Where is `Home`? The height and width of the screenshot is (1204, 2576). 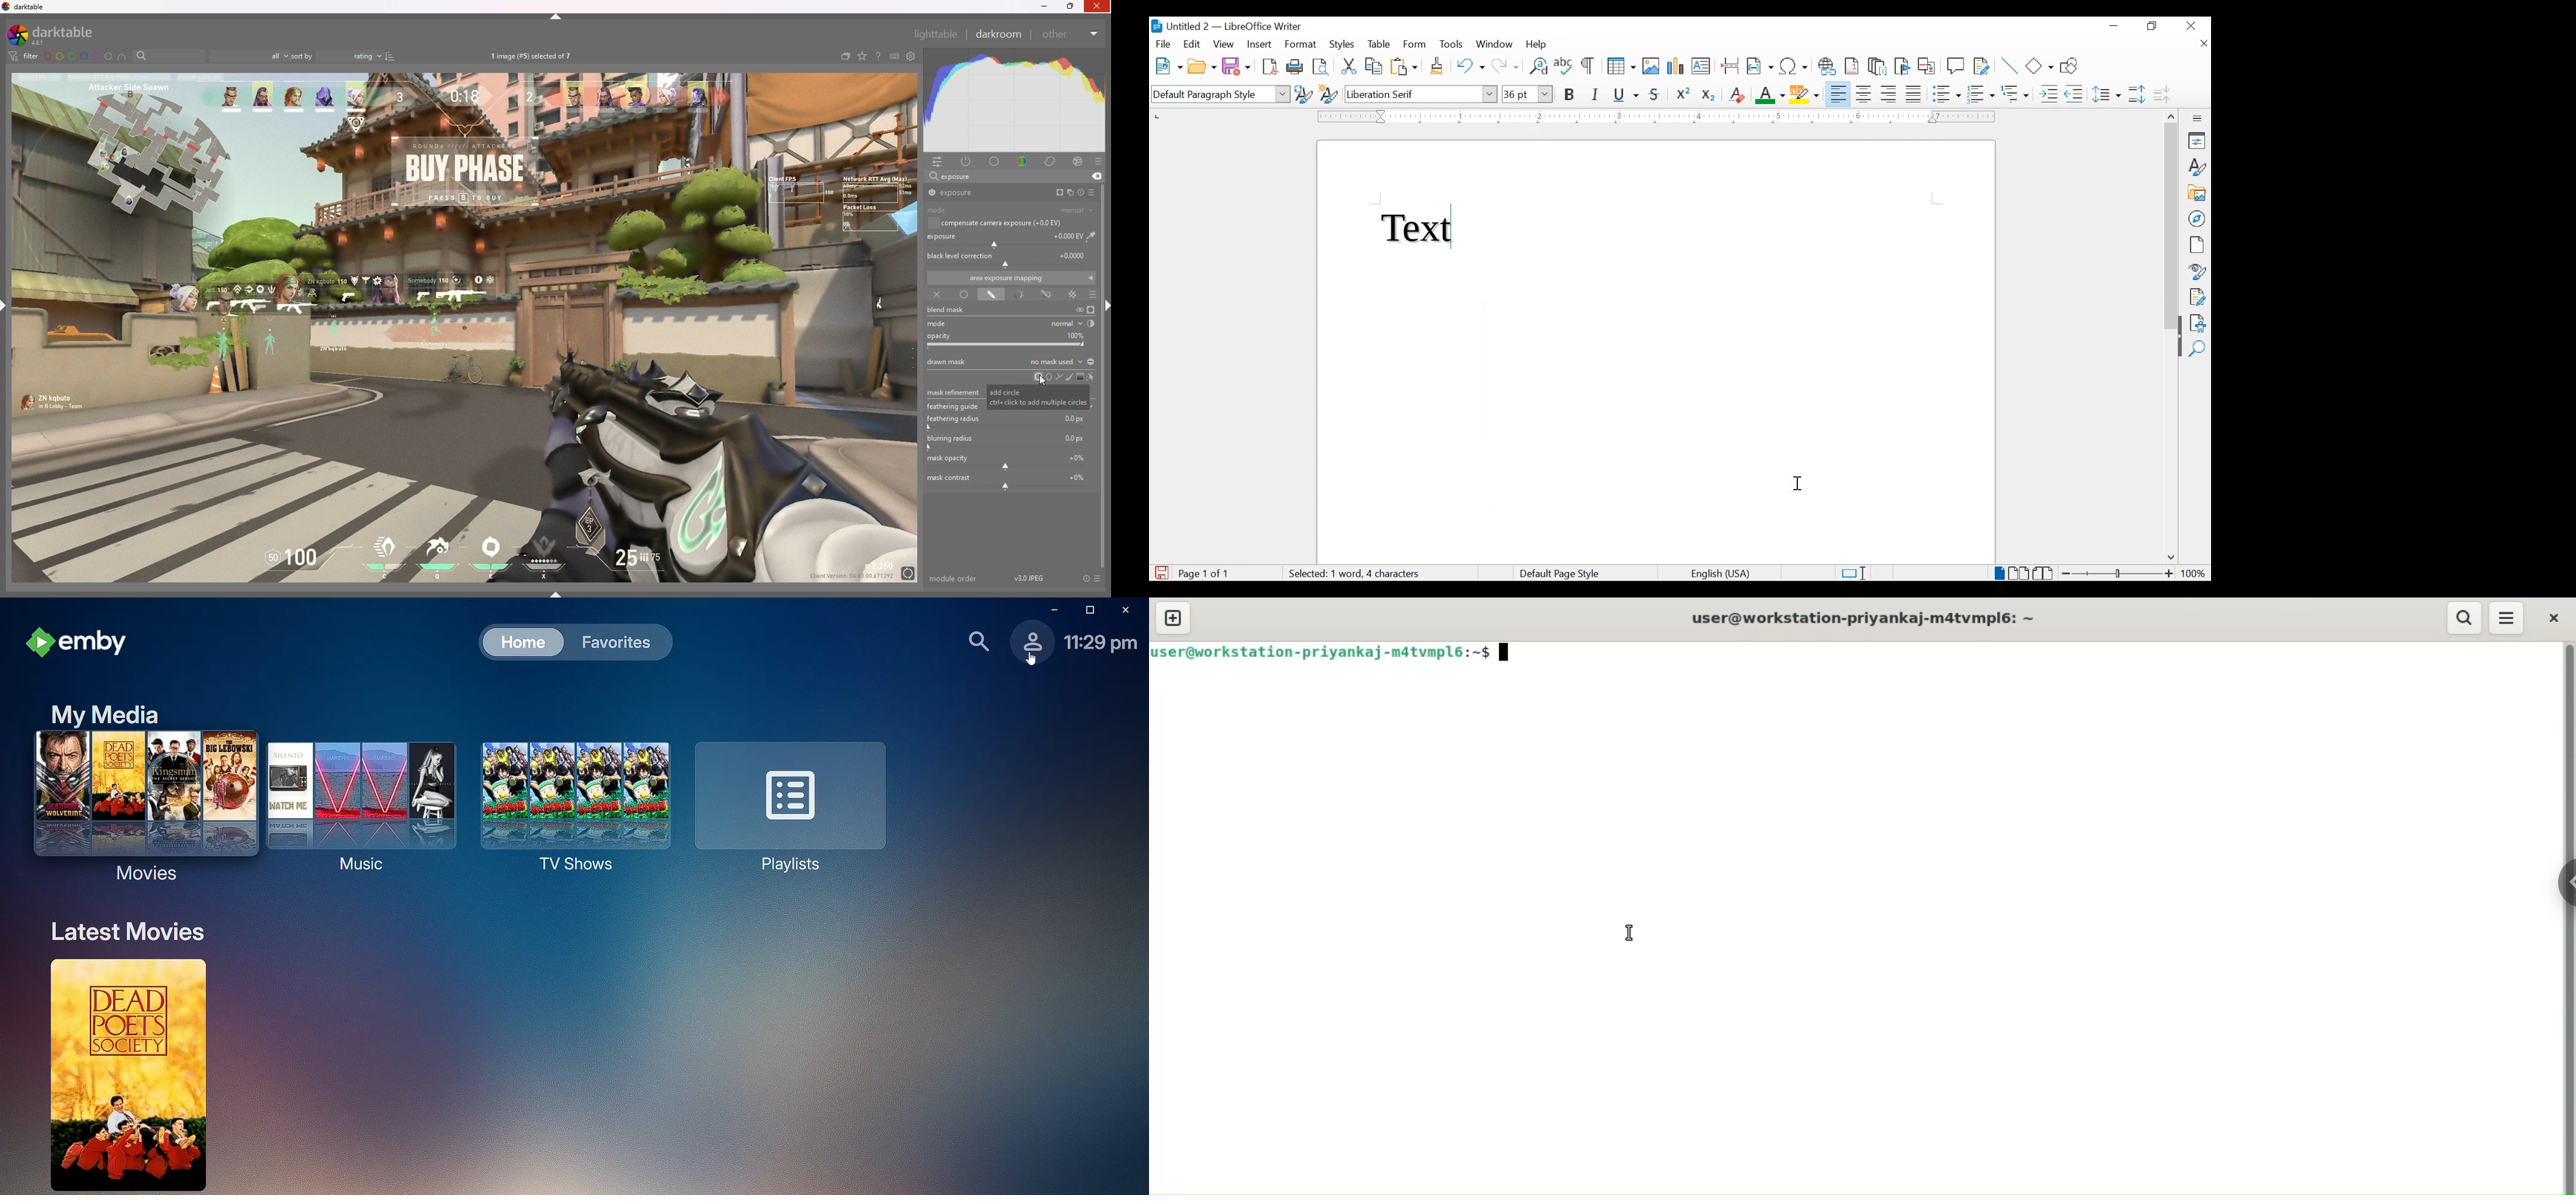 Home is located at coordinates (521, 641).